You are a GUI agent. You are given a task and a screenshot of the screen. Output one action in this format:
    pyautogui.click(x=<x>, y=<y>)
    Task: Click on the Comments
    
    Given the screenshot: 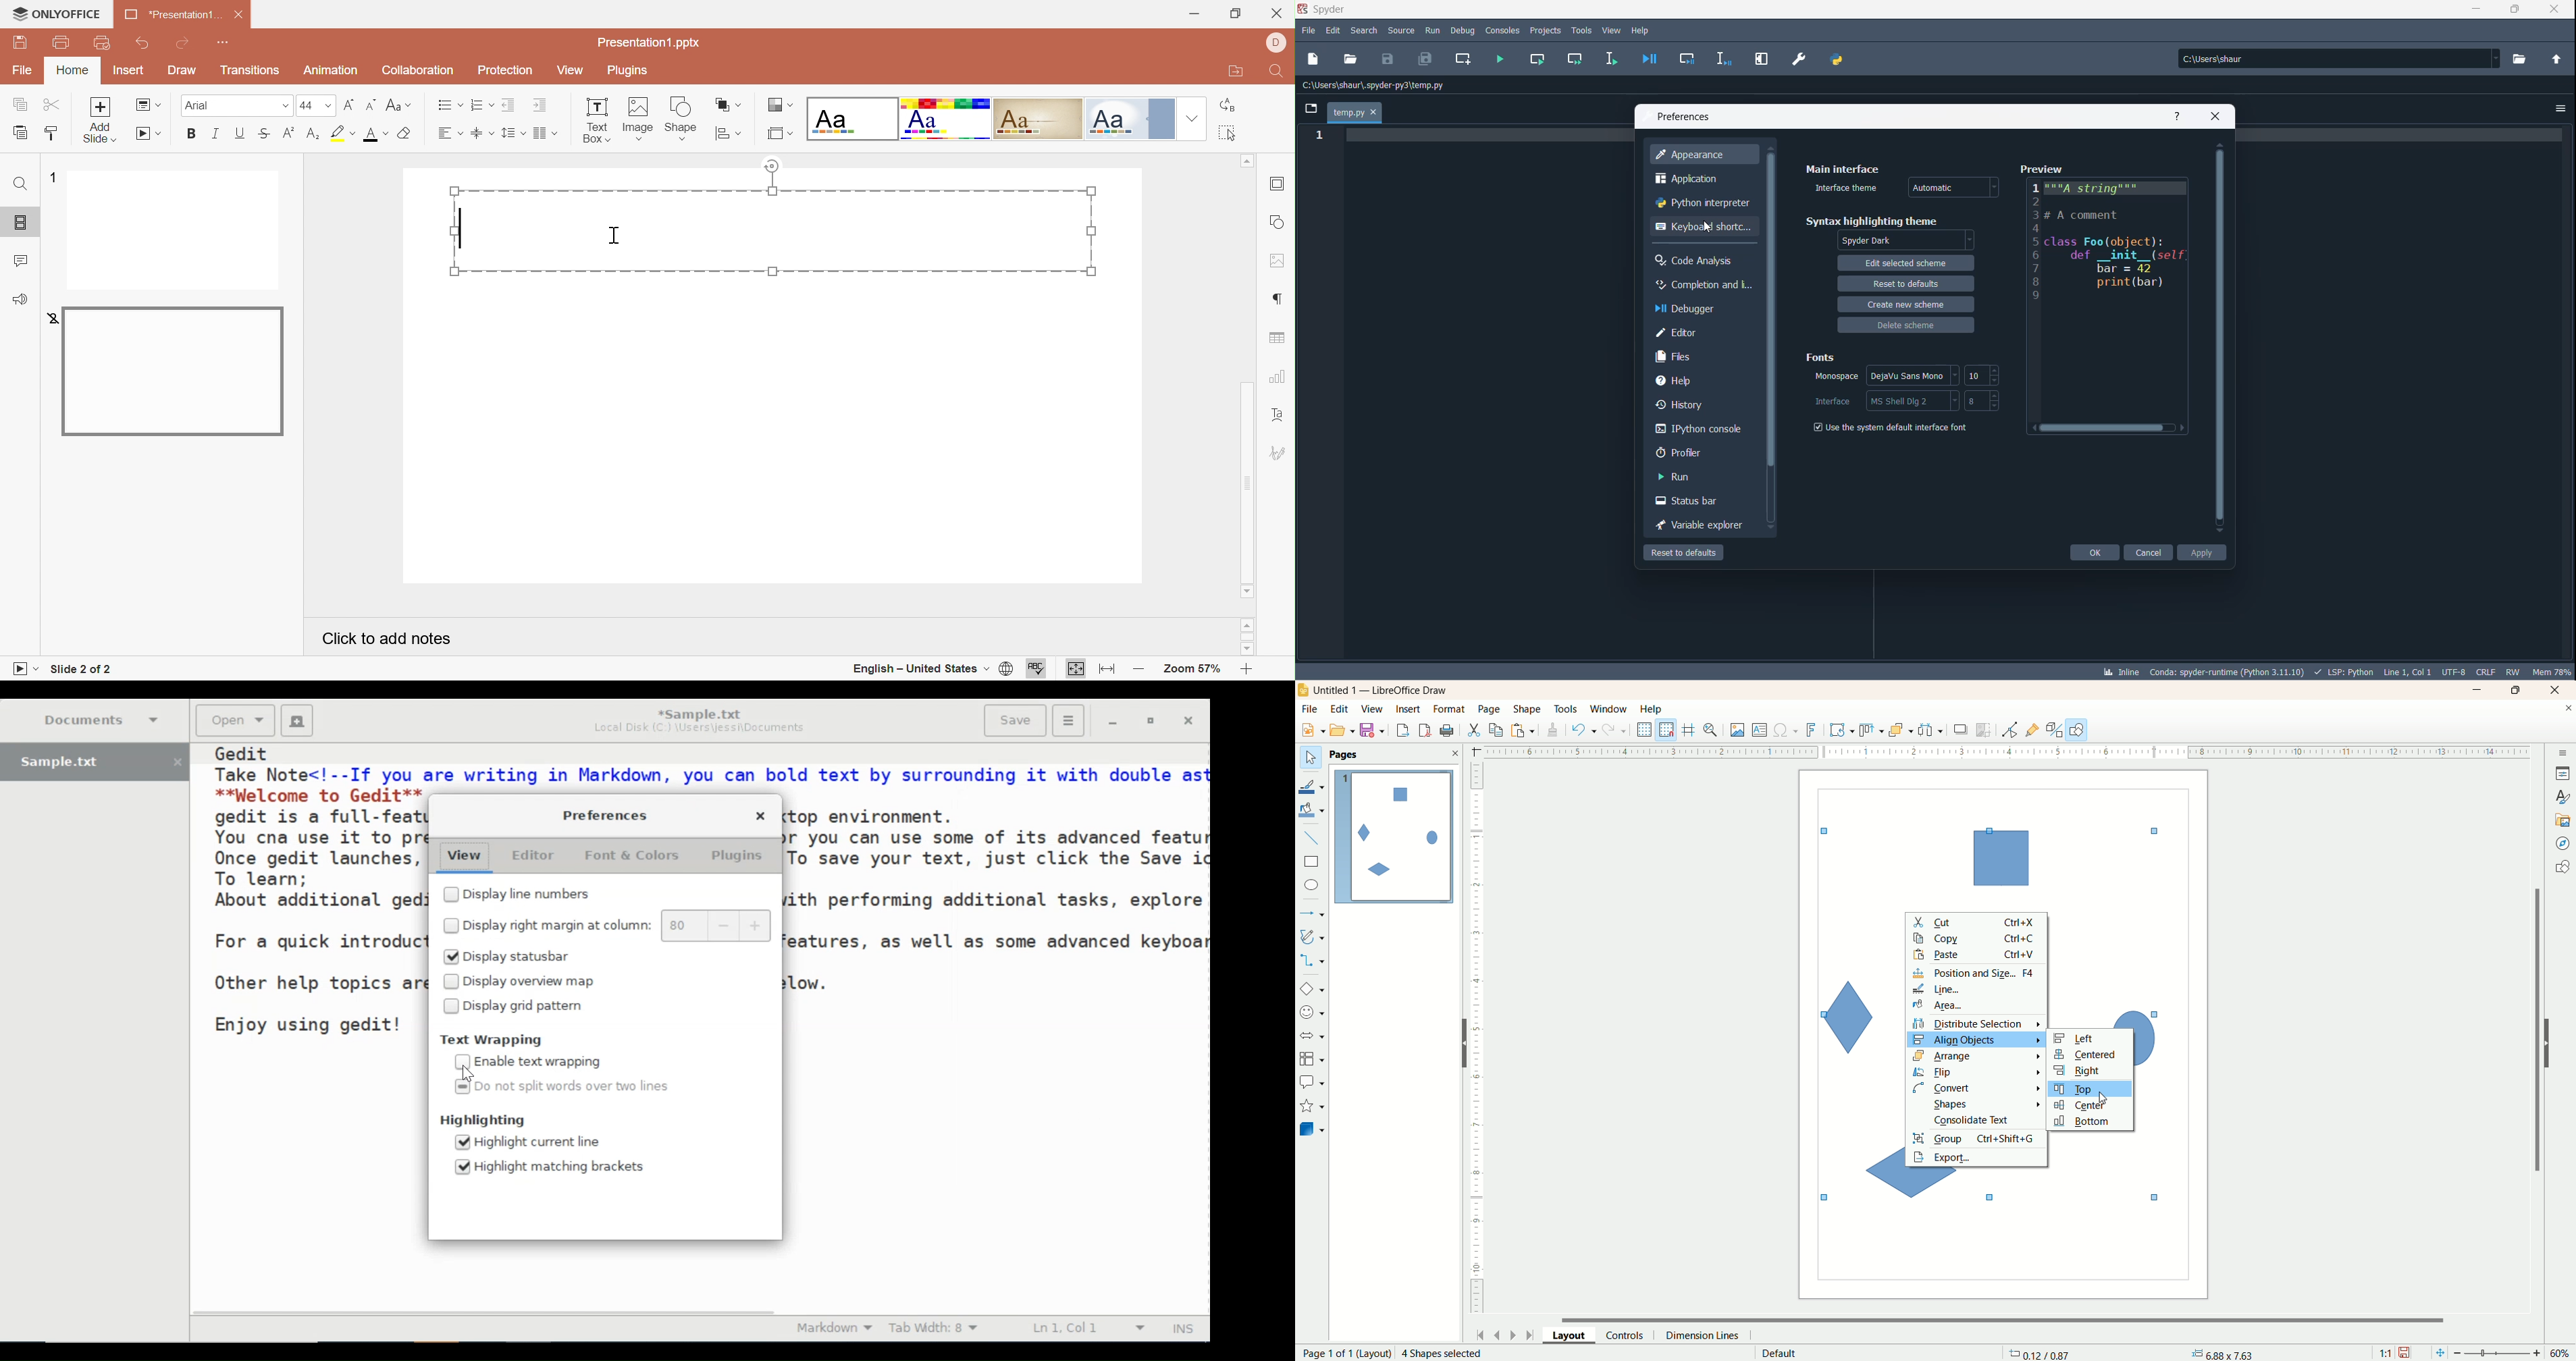 What is the action you would take?
    pyautogui.click(x=23, y=260)
    